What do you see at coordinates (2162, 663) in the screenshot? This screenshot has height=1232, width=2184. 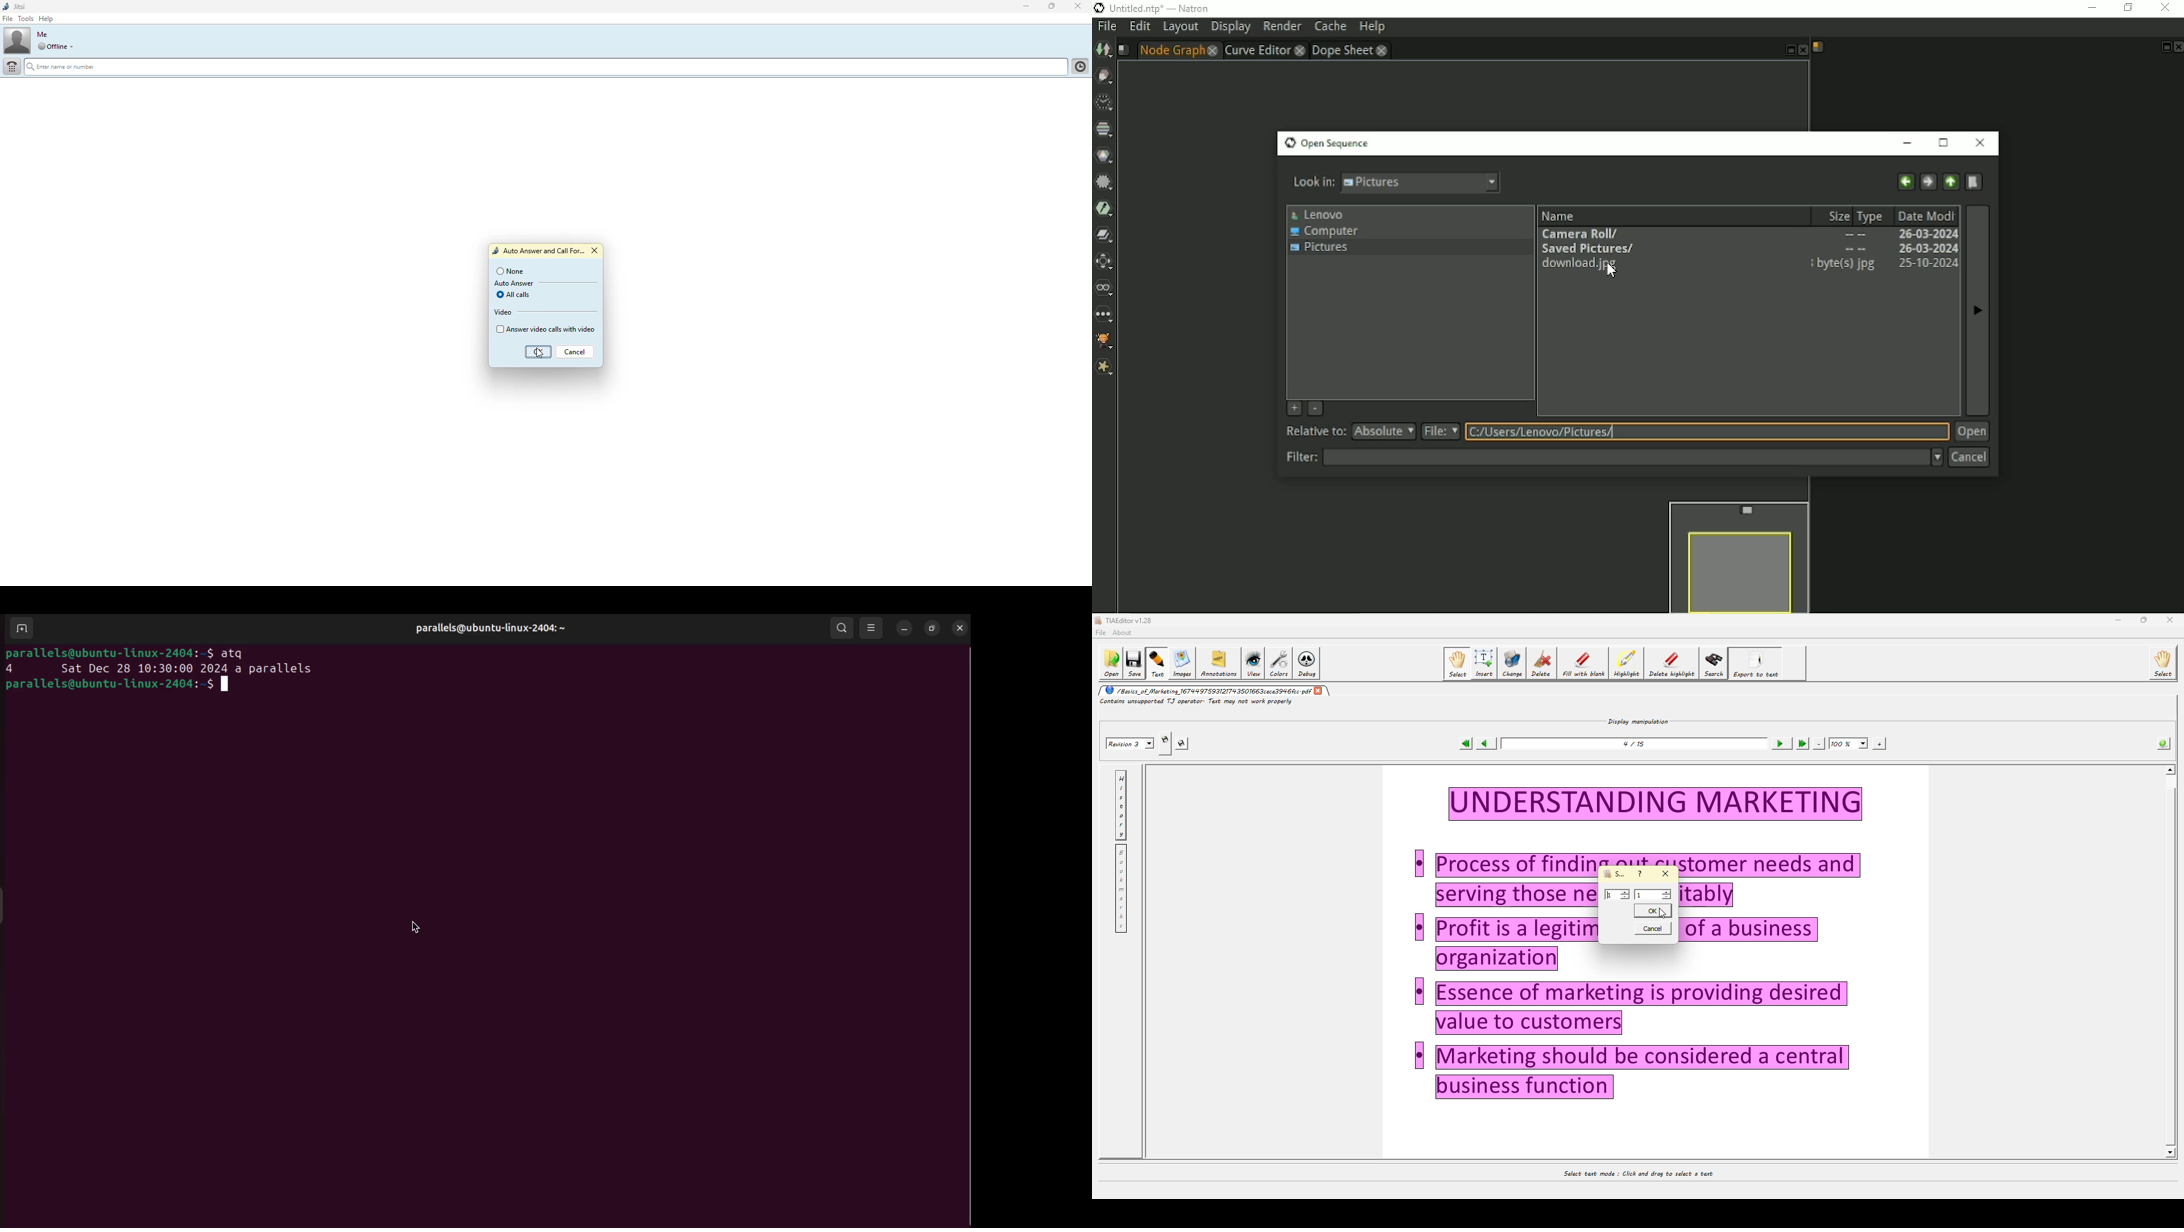 I see `select` at bounding box center [2162, 663].